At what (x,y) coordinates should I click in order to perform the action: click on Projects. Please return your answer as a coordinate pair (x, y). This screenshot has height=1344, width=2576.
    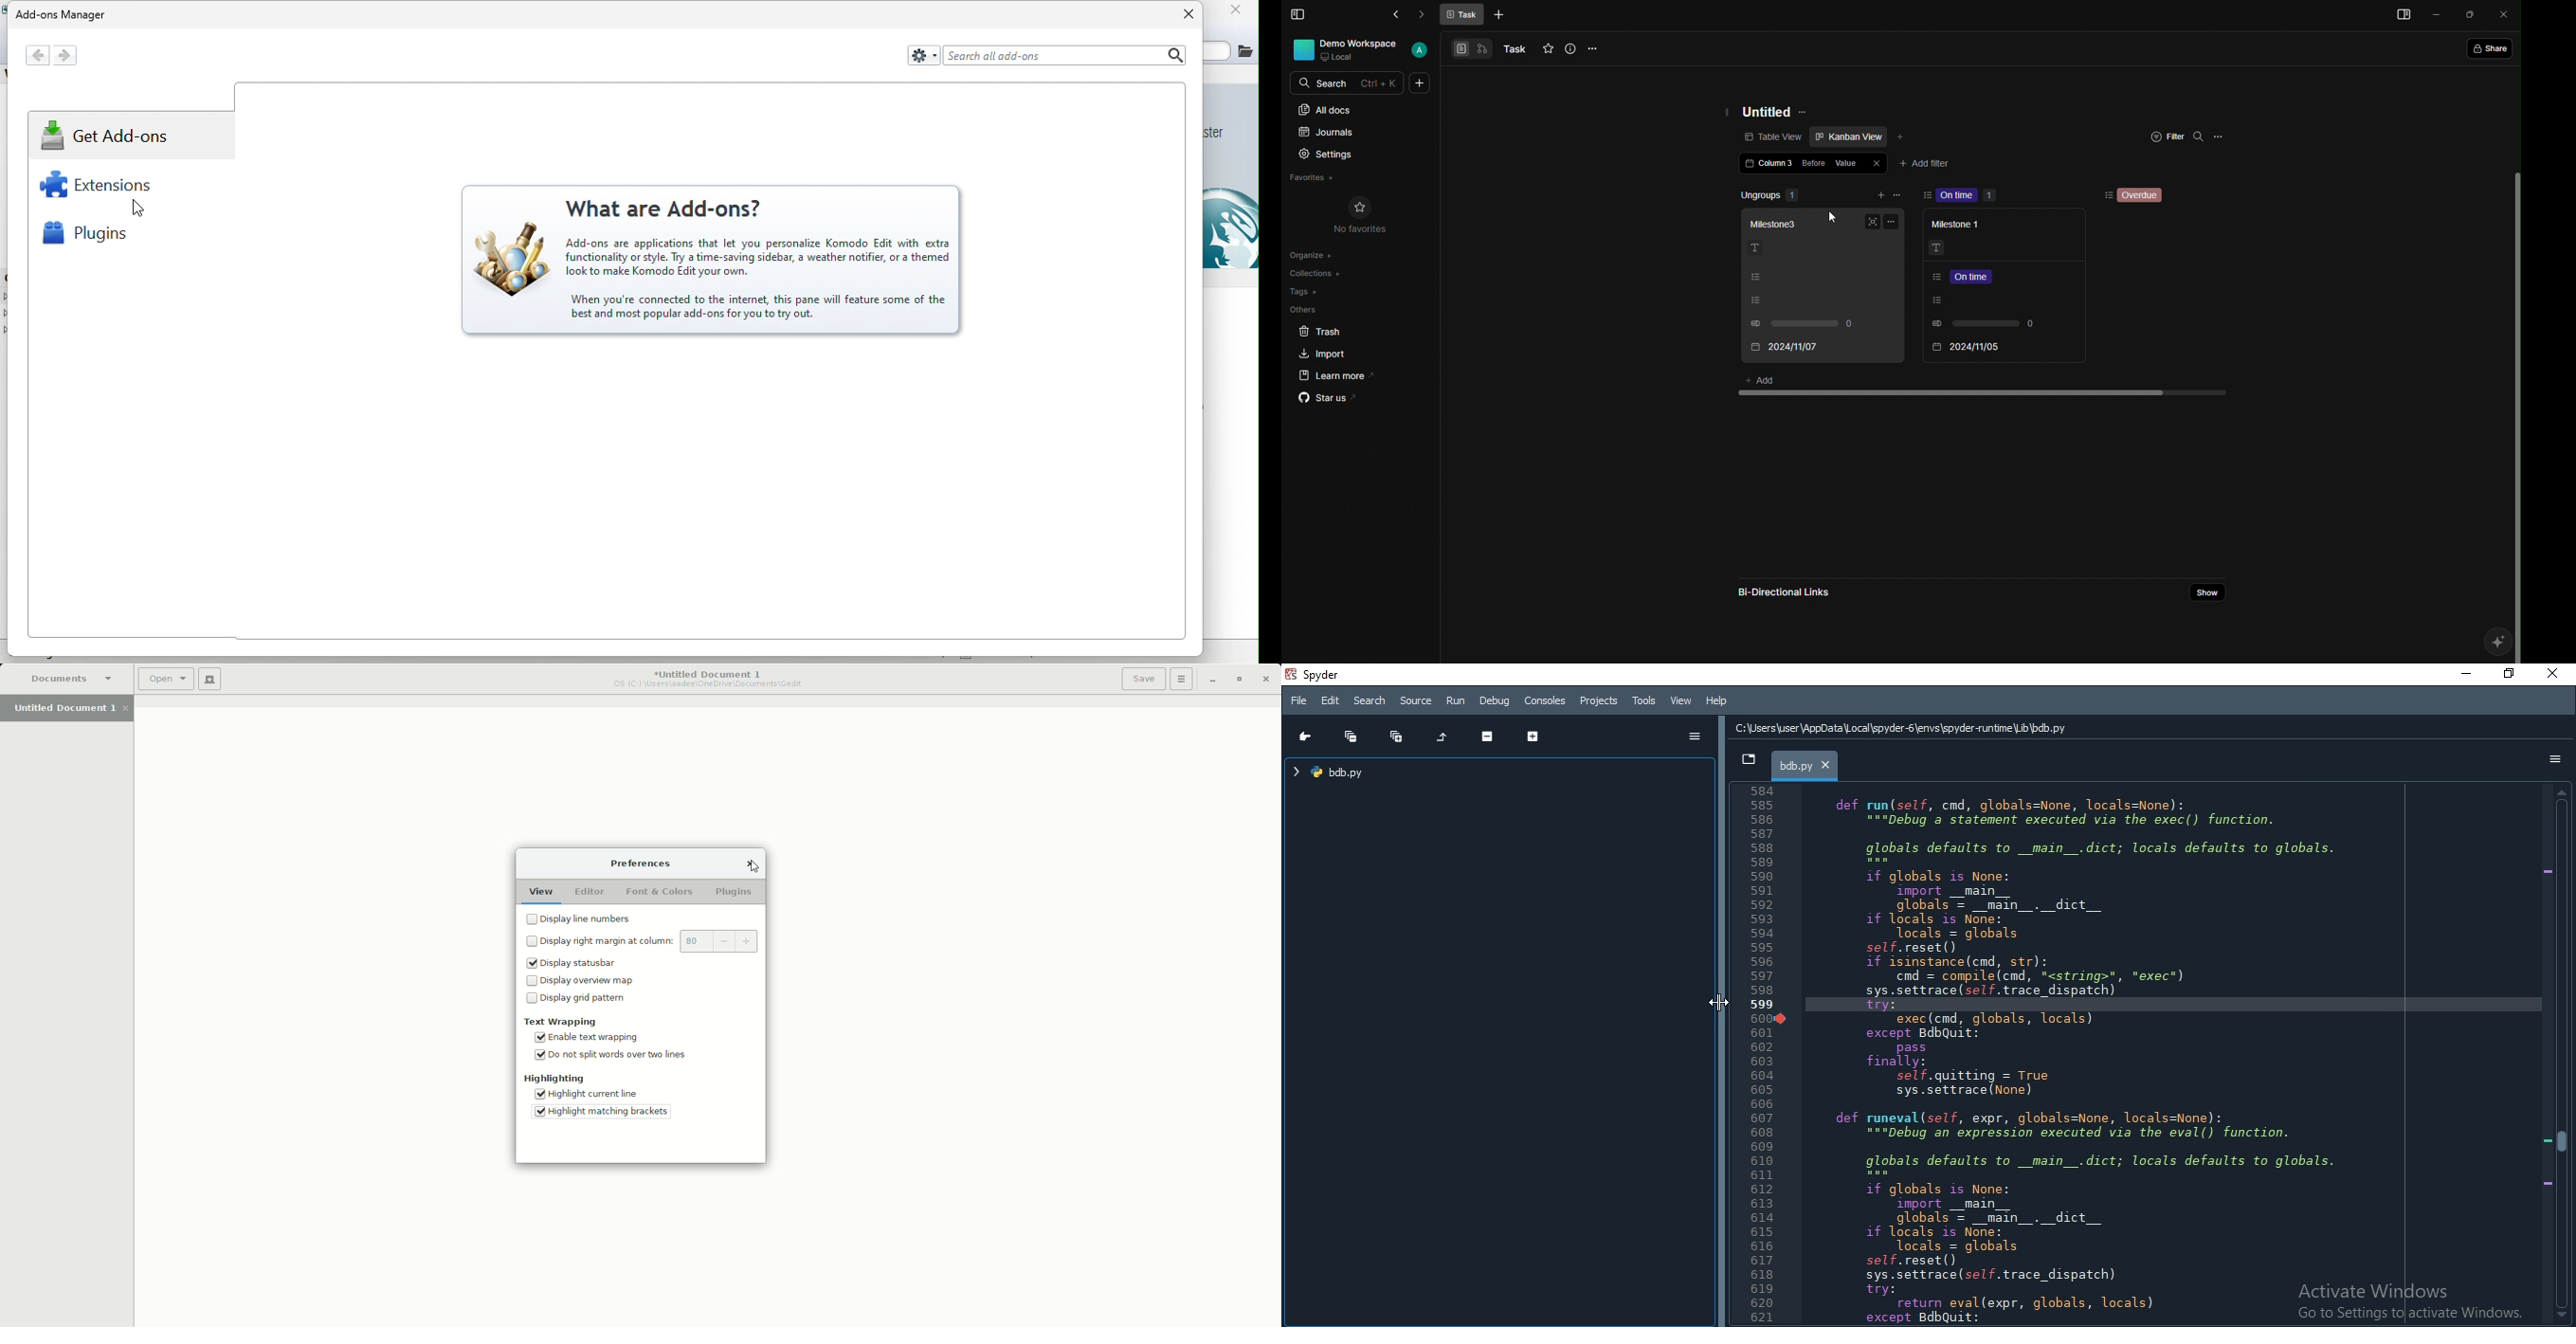
    Looking at the image, I should click on (1599, 700).